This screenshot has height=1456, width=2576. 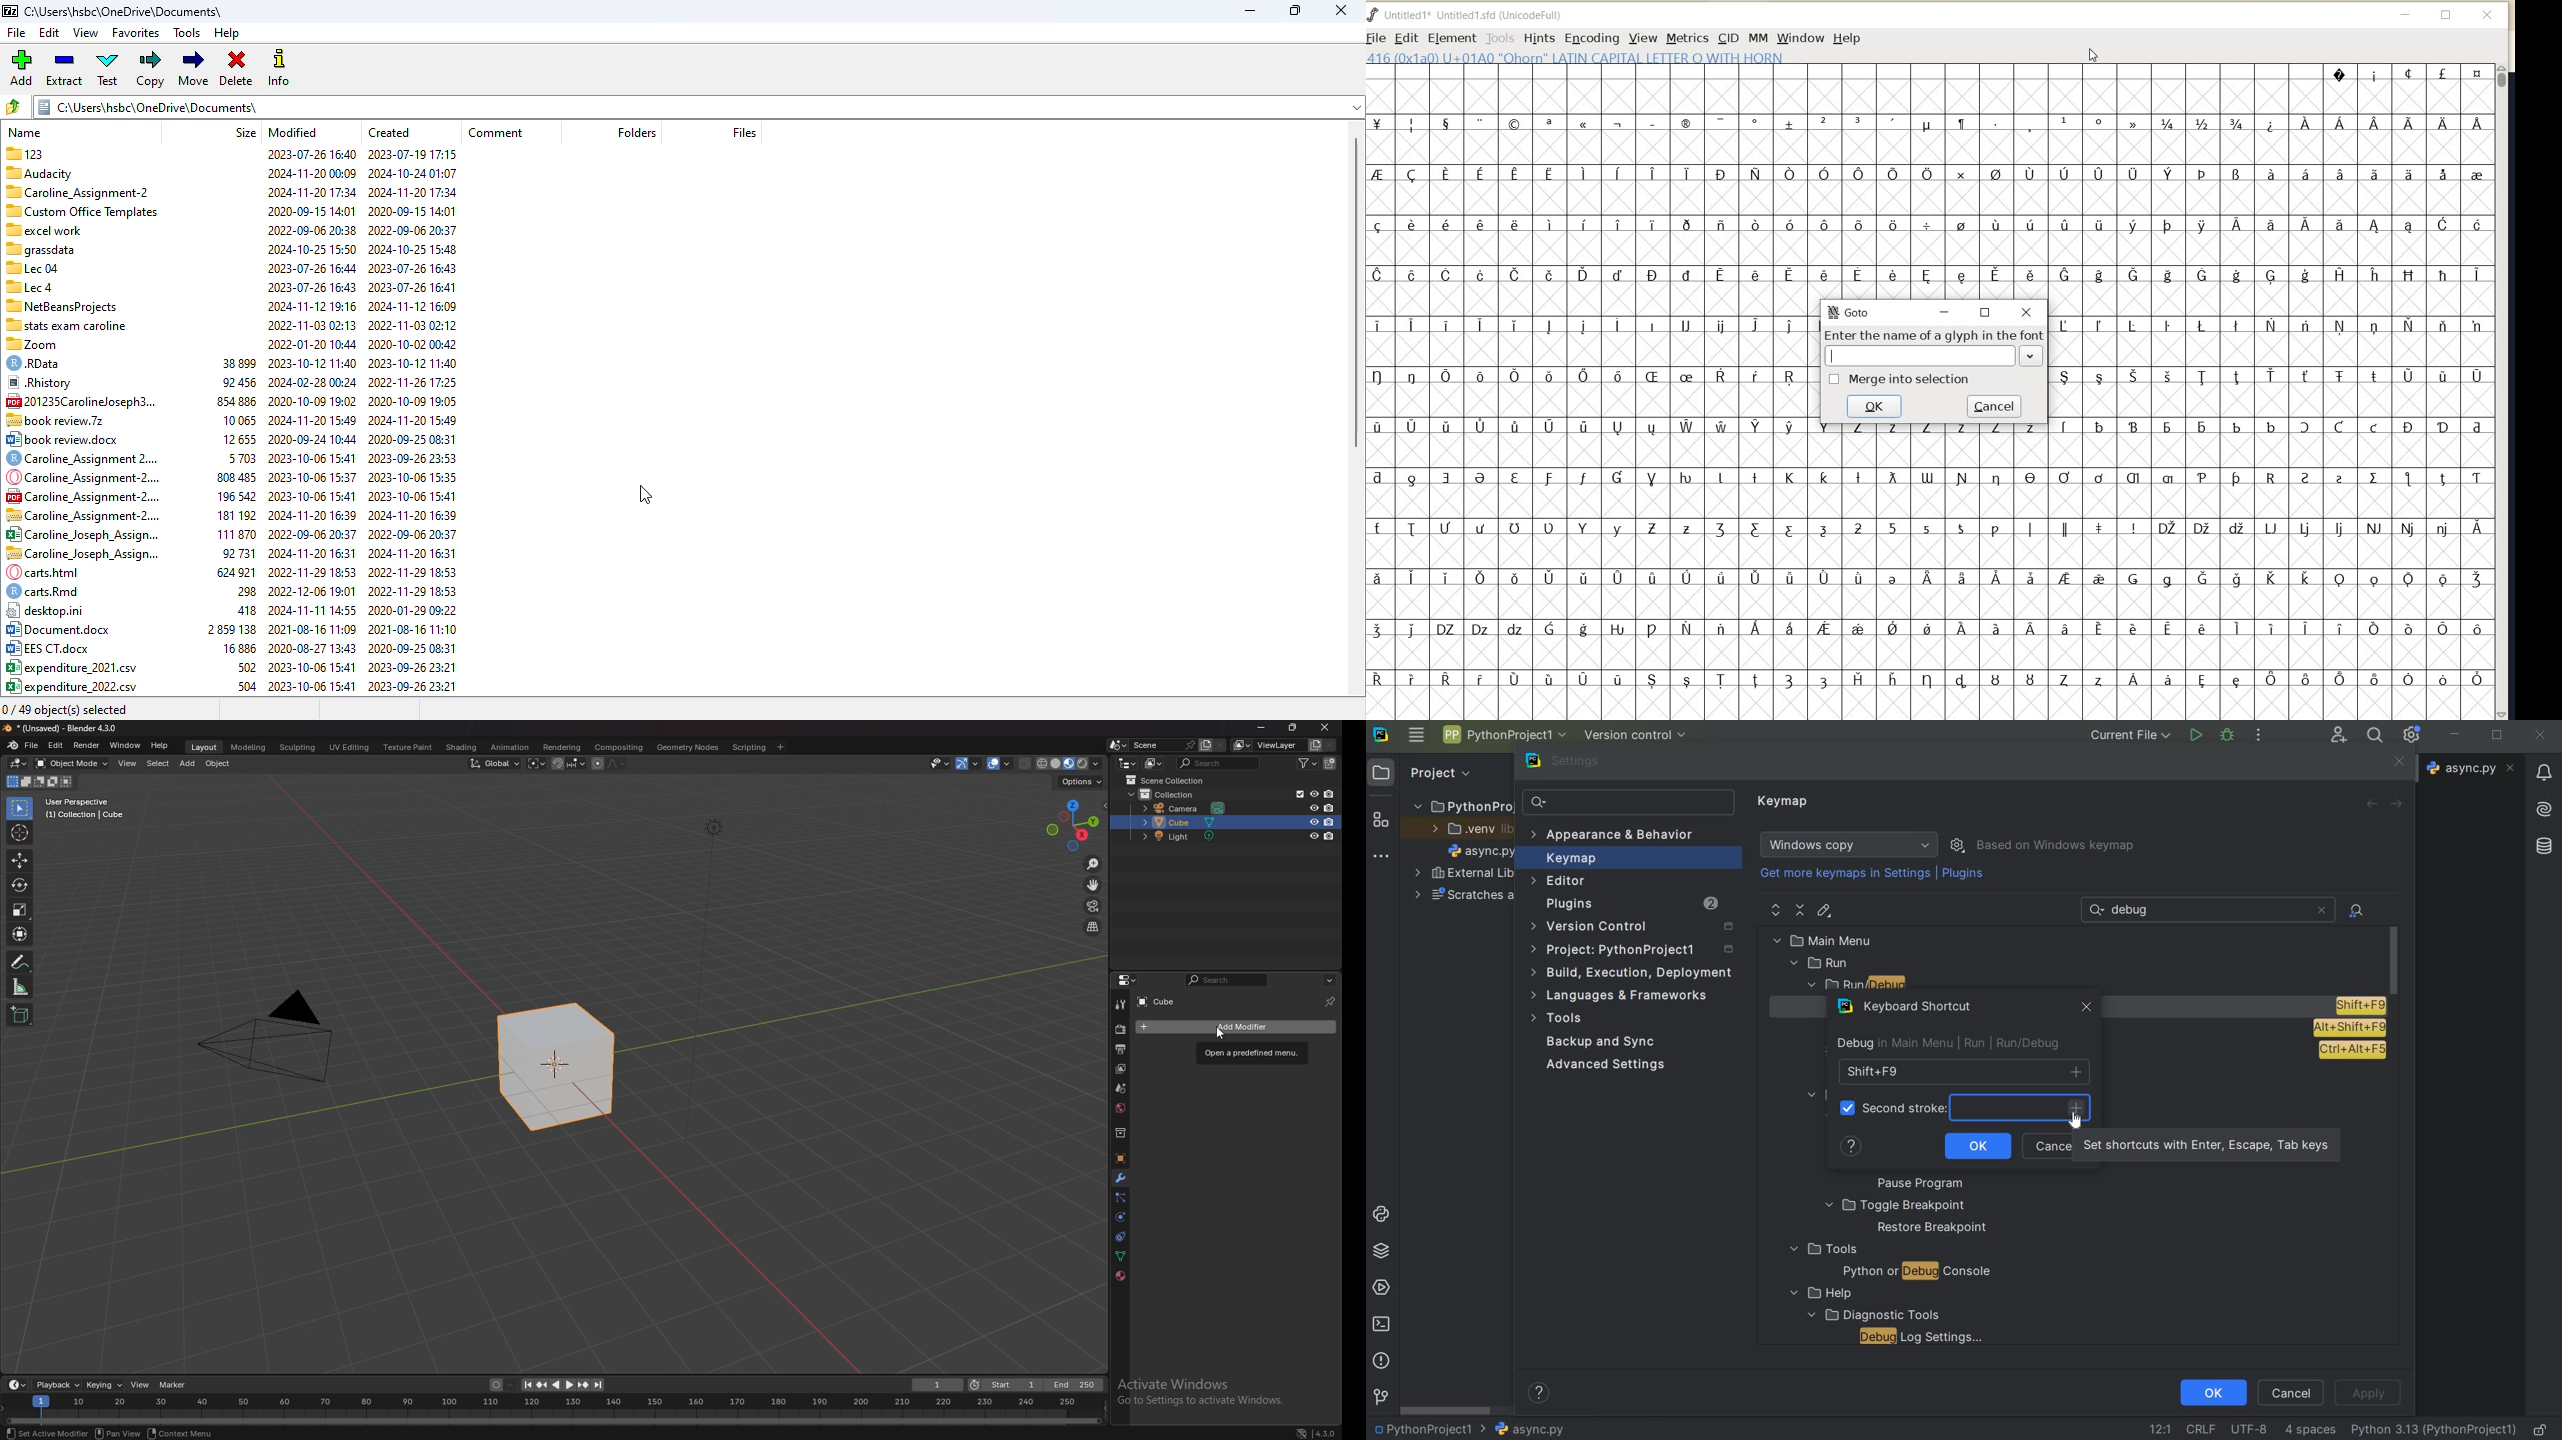 What do you see at coordinates (2084, 1009) in the screenshot?
I see `close` at bounding box center [2084, 1009].